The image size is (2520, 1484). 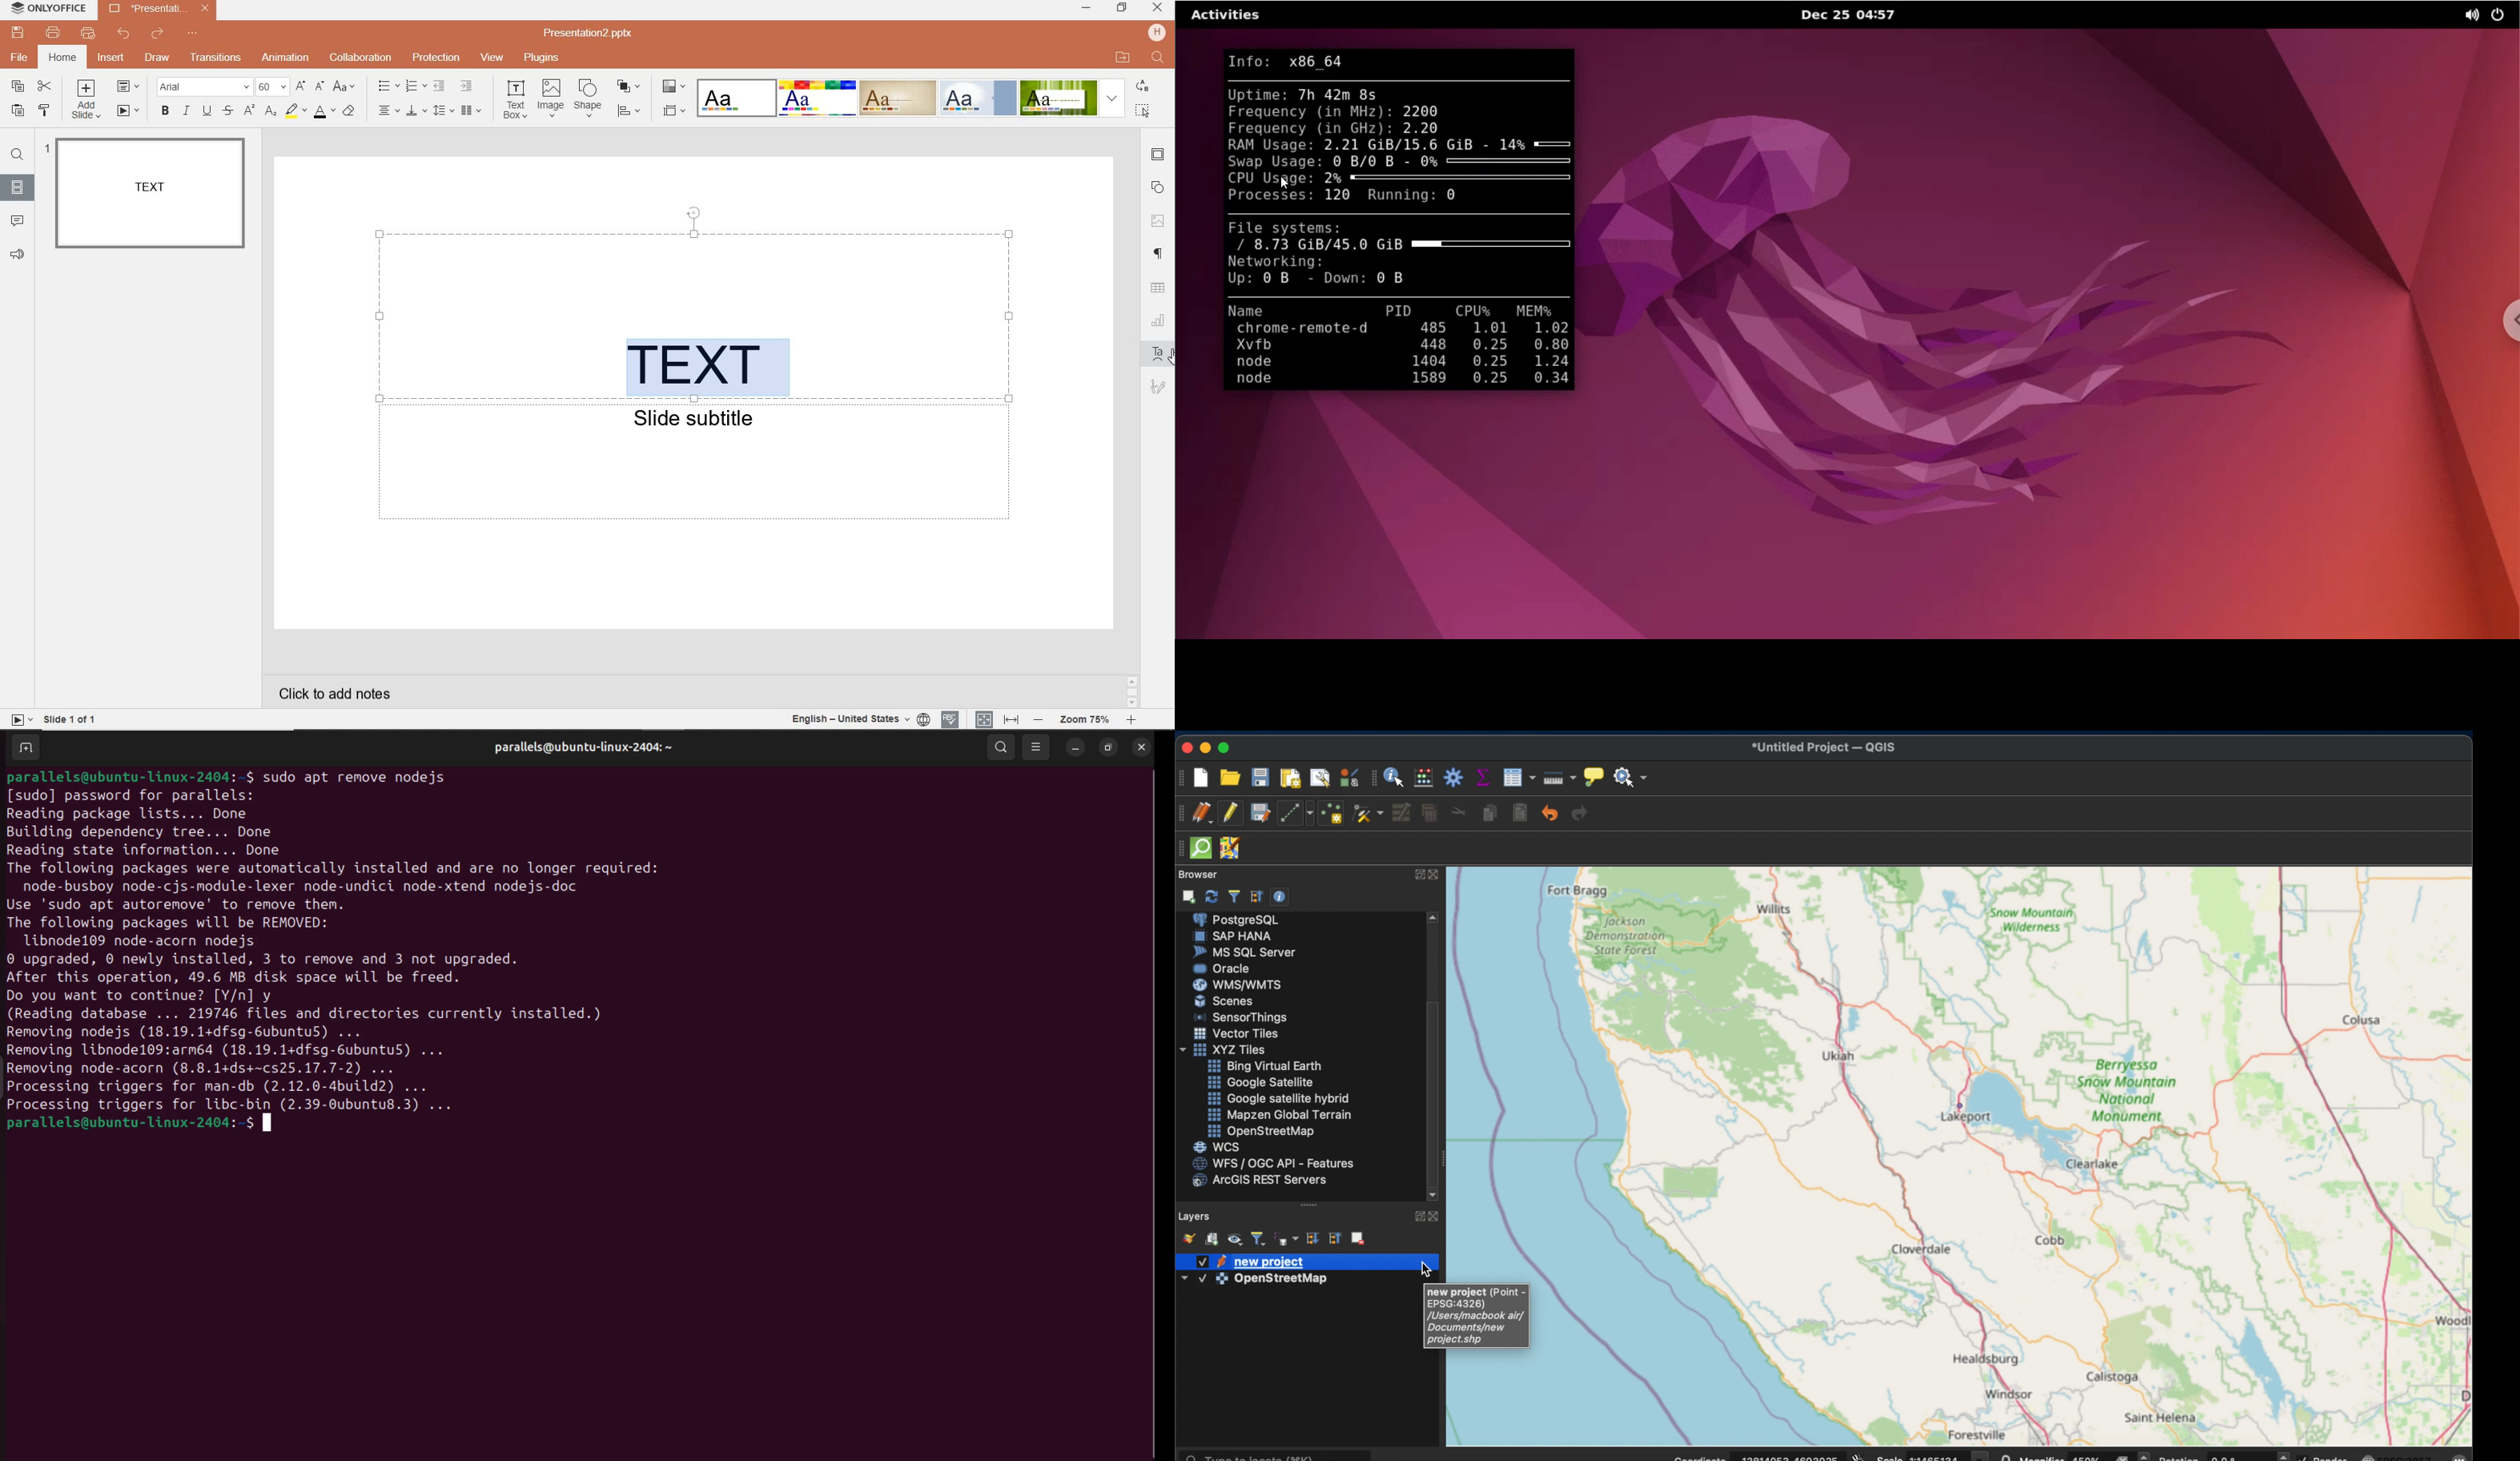 I want to click on DECREASE INDENT, so click(x=439, y=87).